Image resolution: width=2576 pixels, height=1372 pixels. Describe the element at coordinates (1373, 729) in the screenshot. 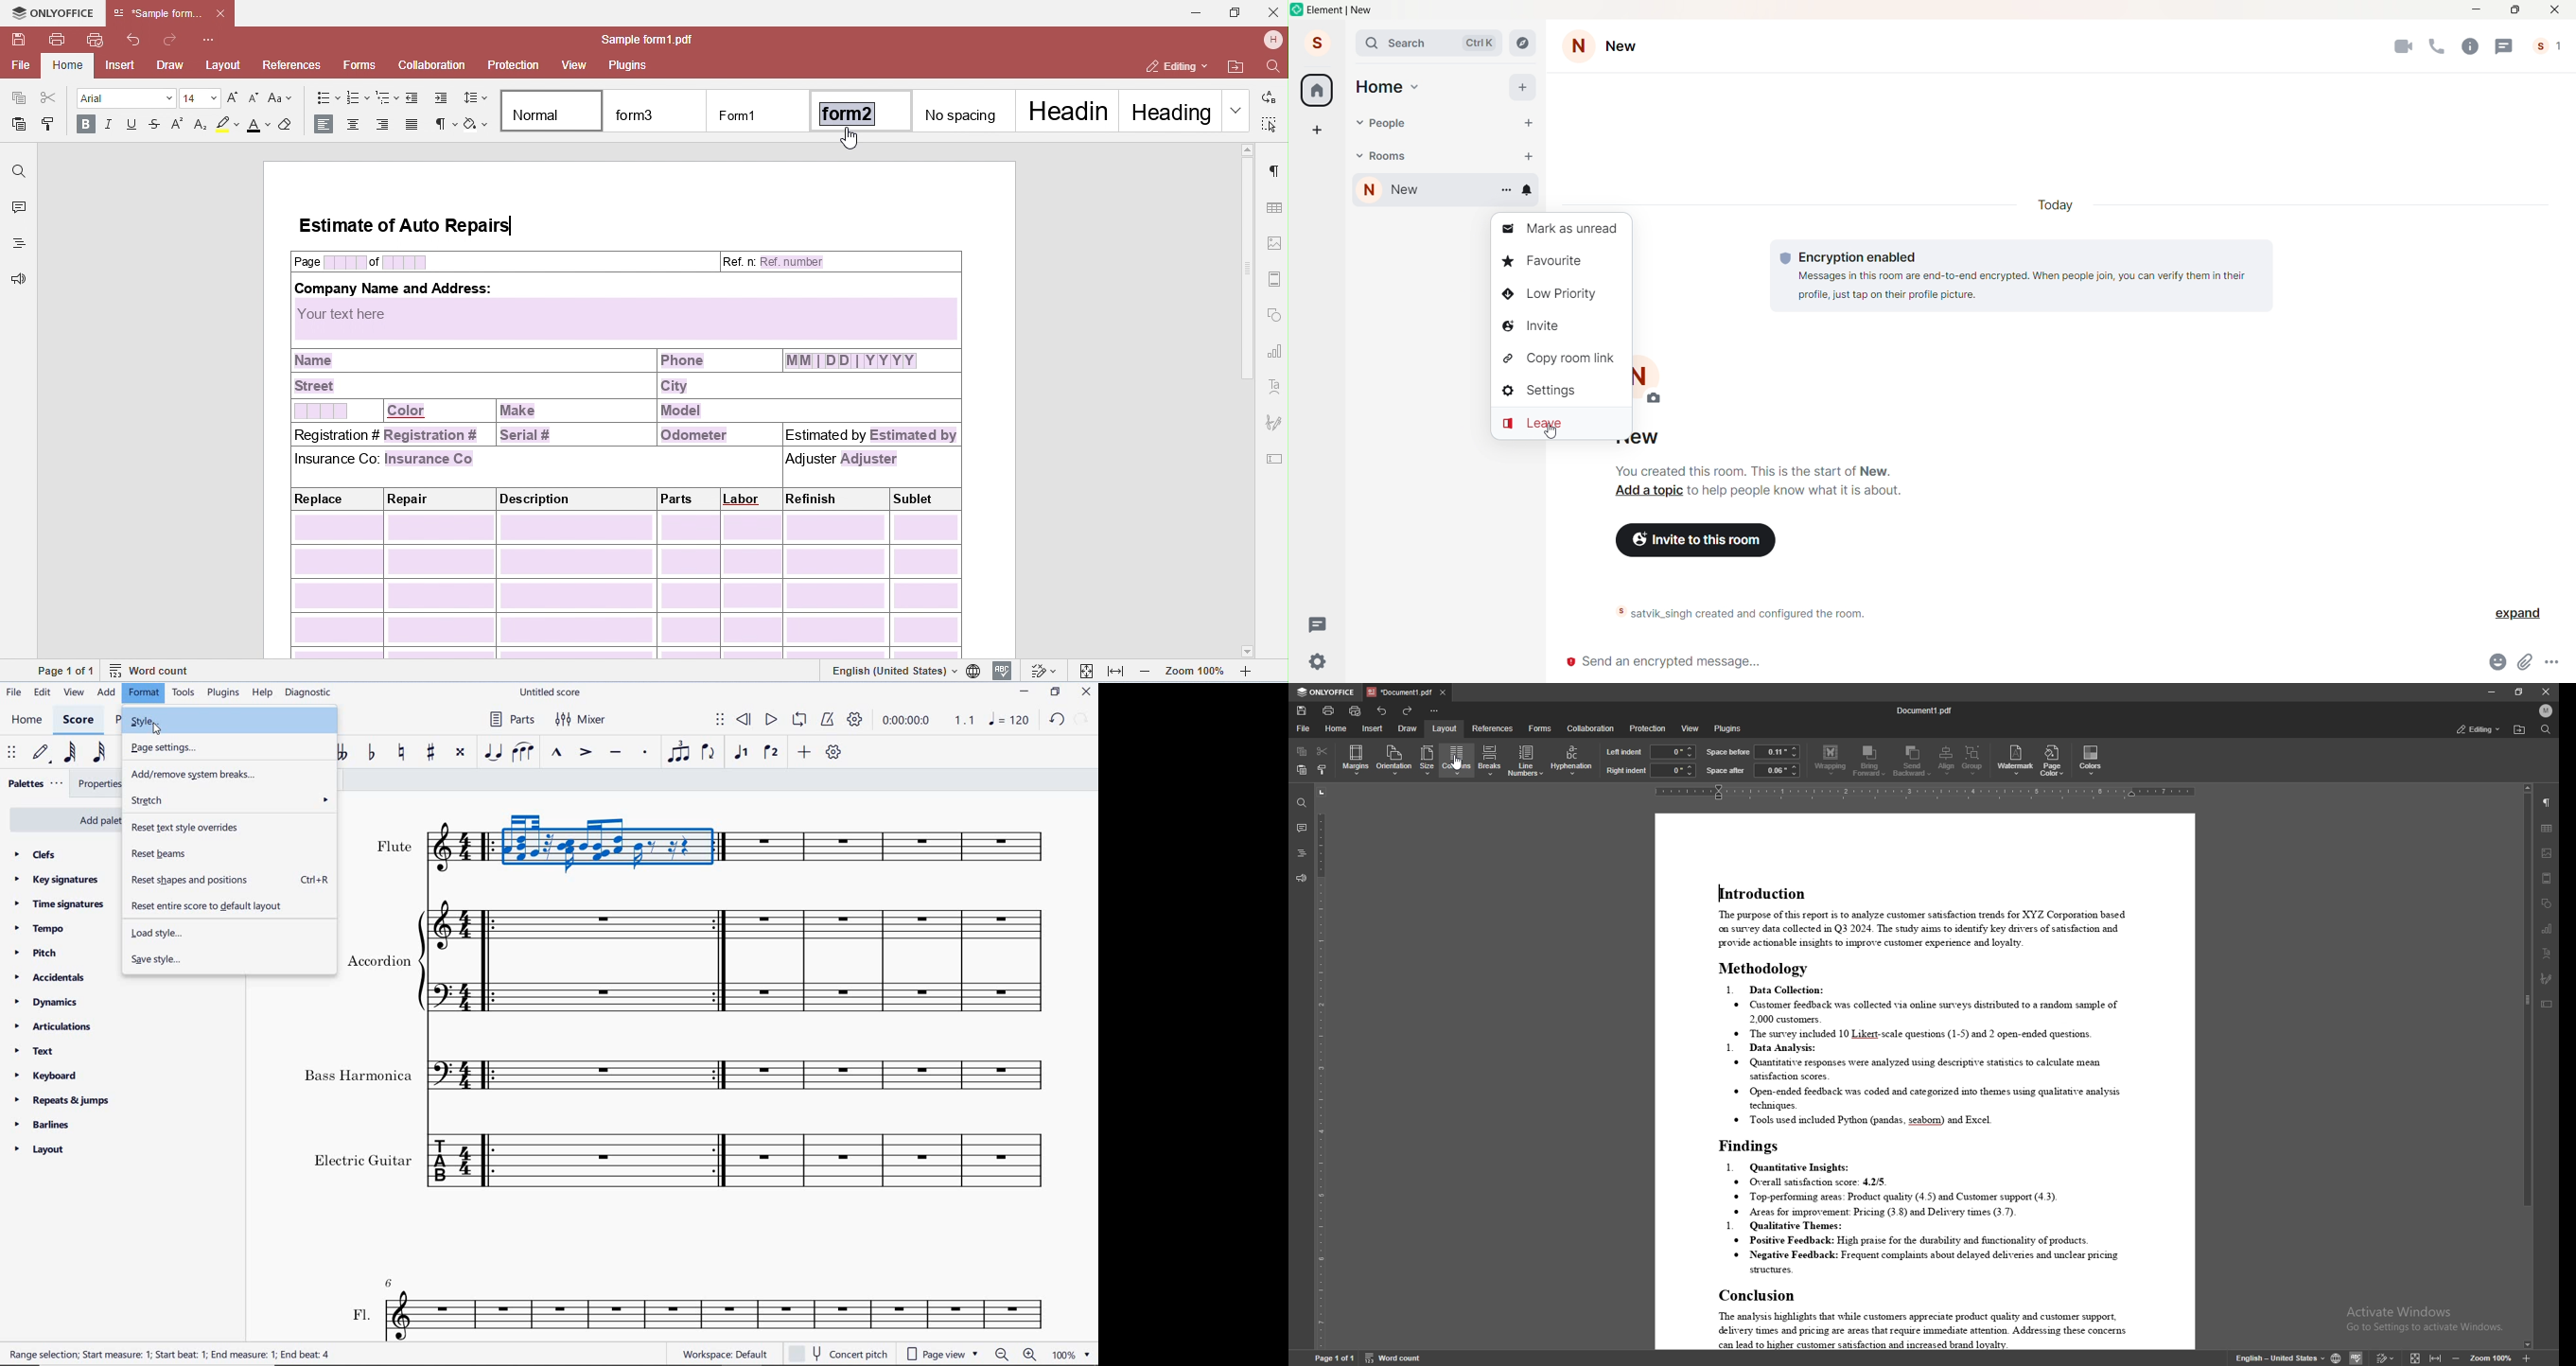

I see `insert` at that location.